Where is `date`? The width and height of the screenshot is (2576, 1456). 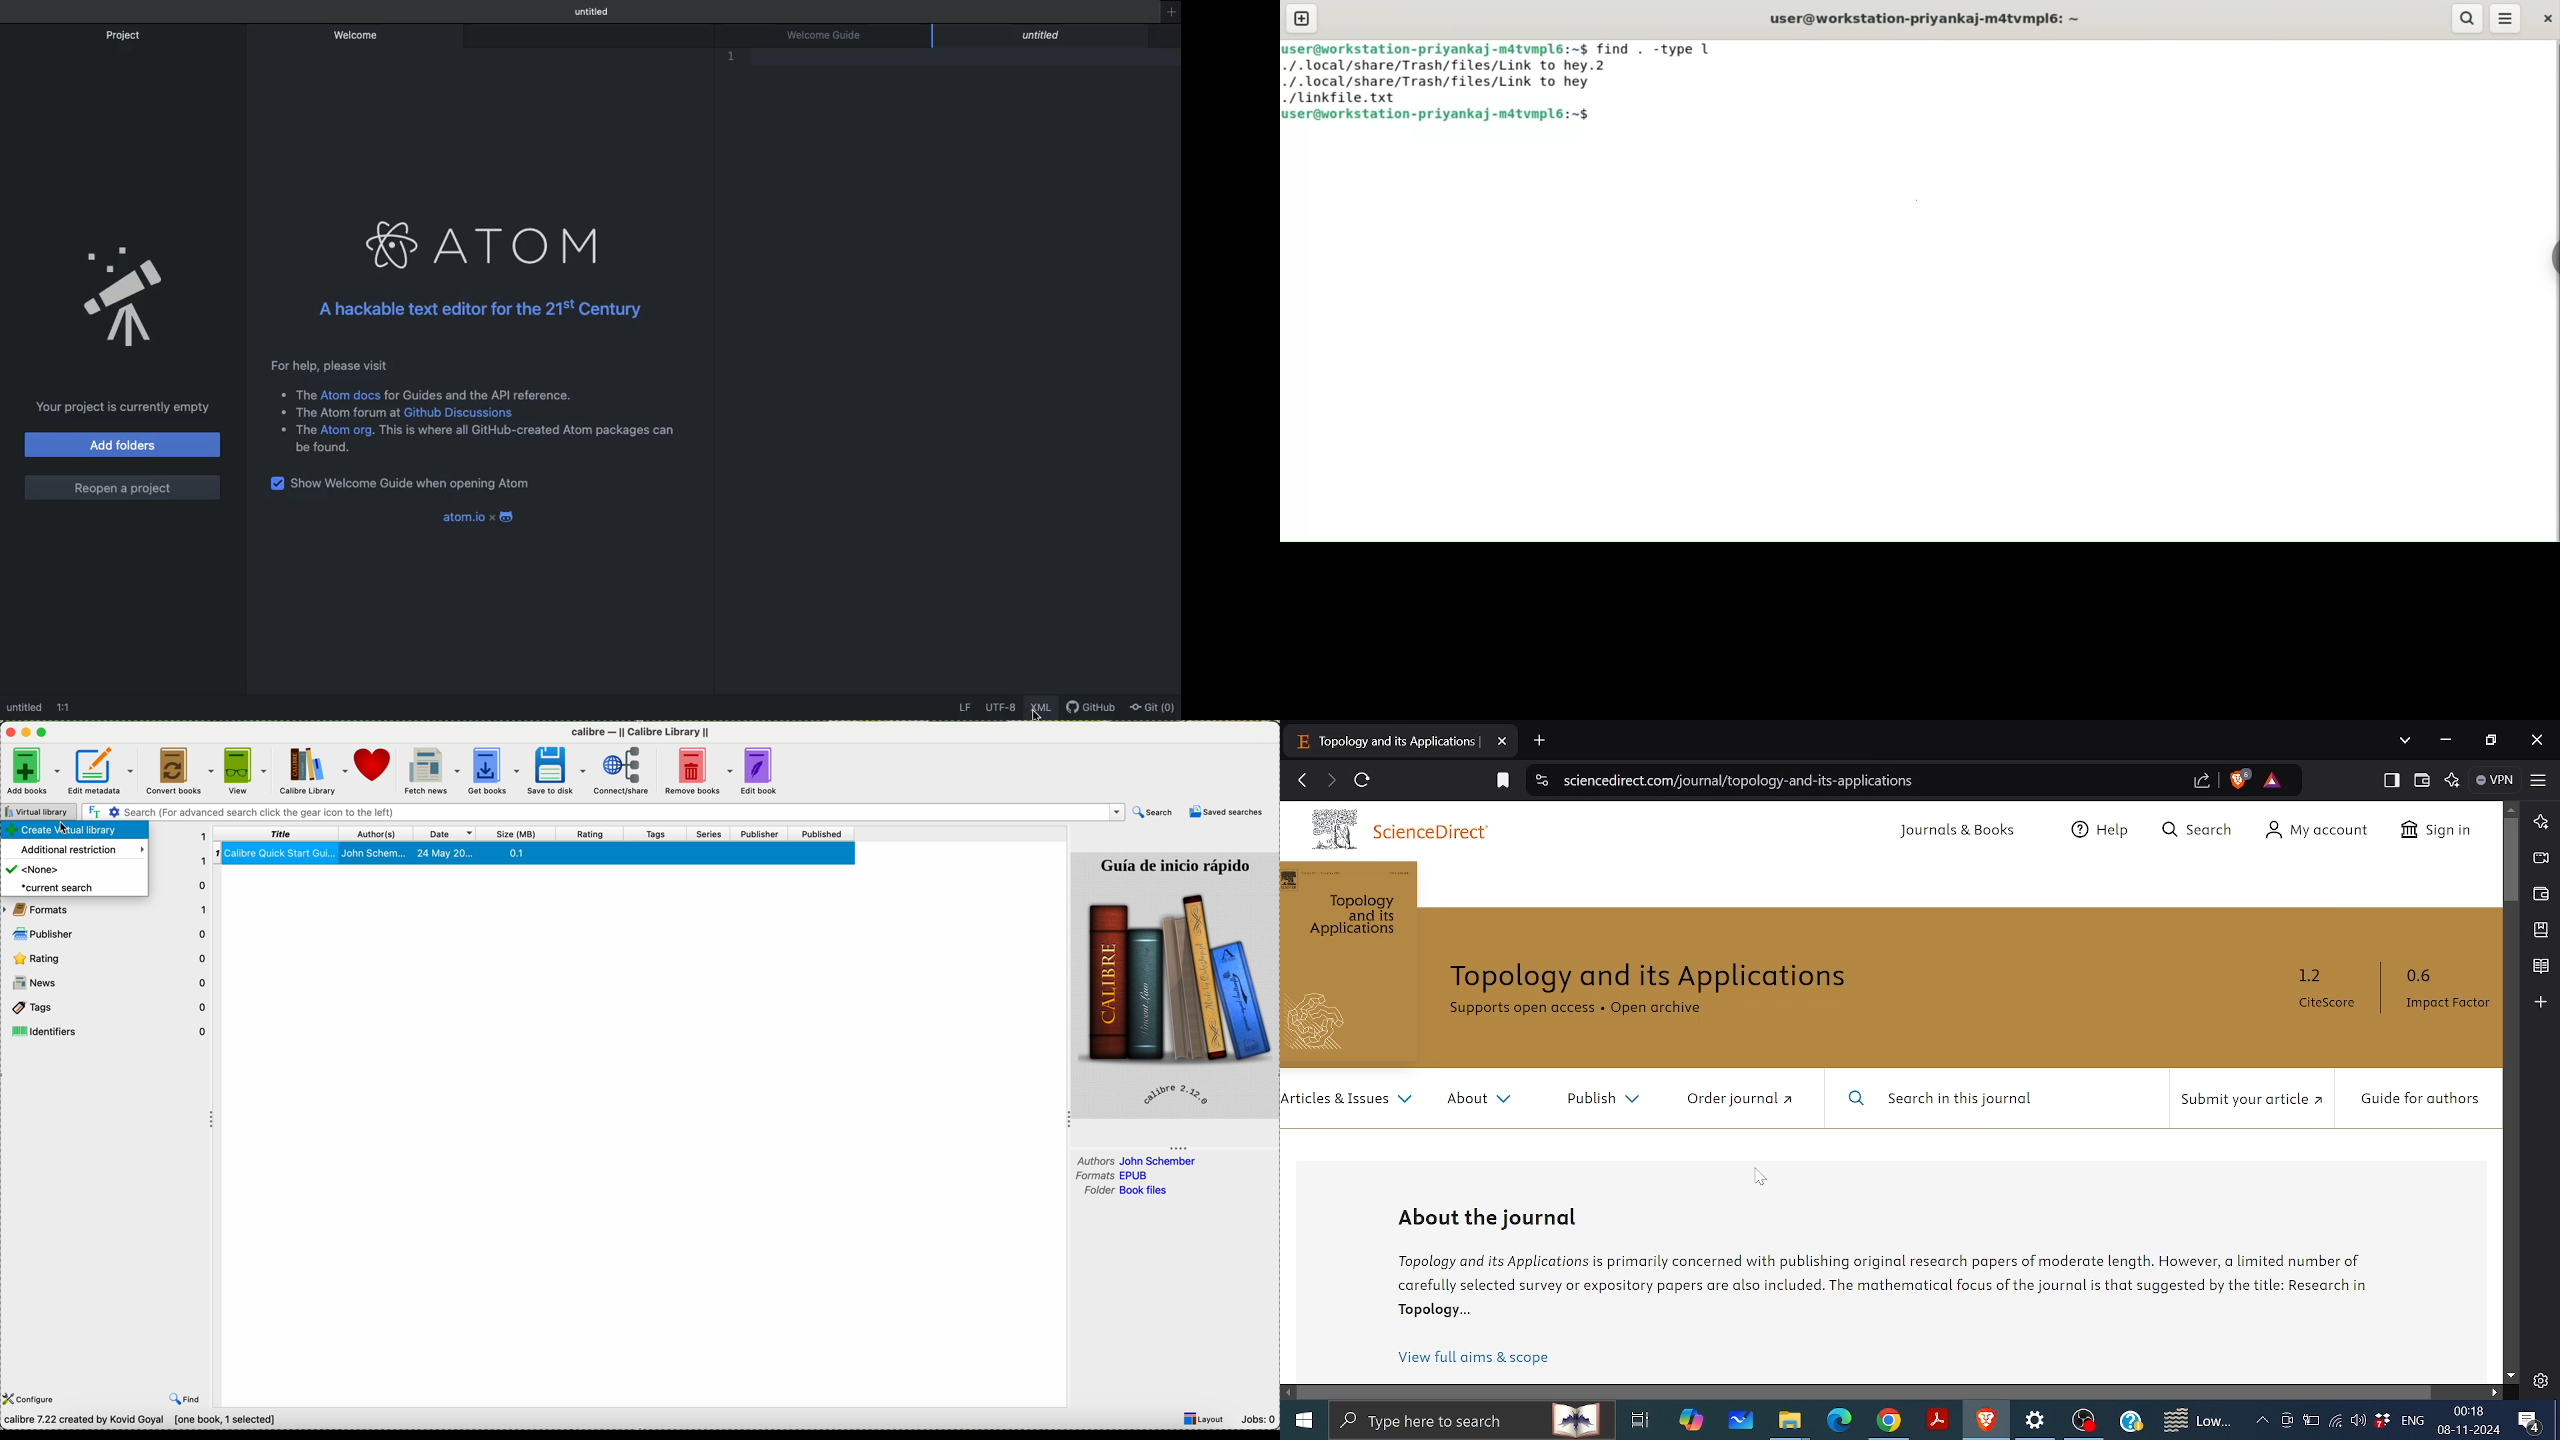
date is located at coordinates (450, 833).